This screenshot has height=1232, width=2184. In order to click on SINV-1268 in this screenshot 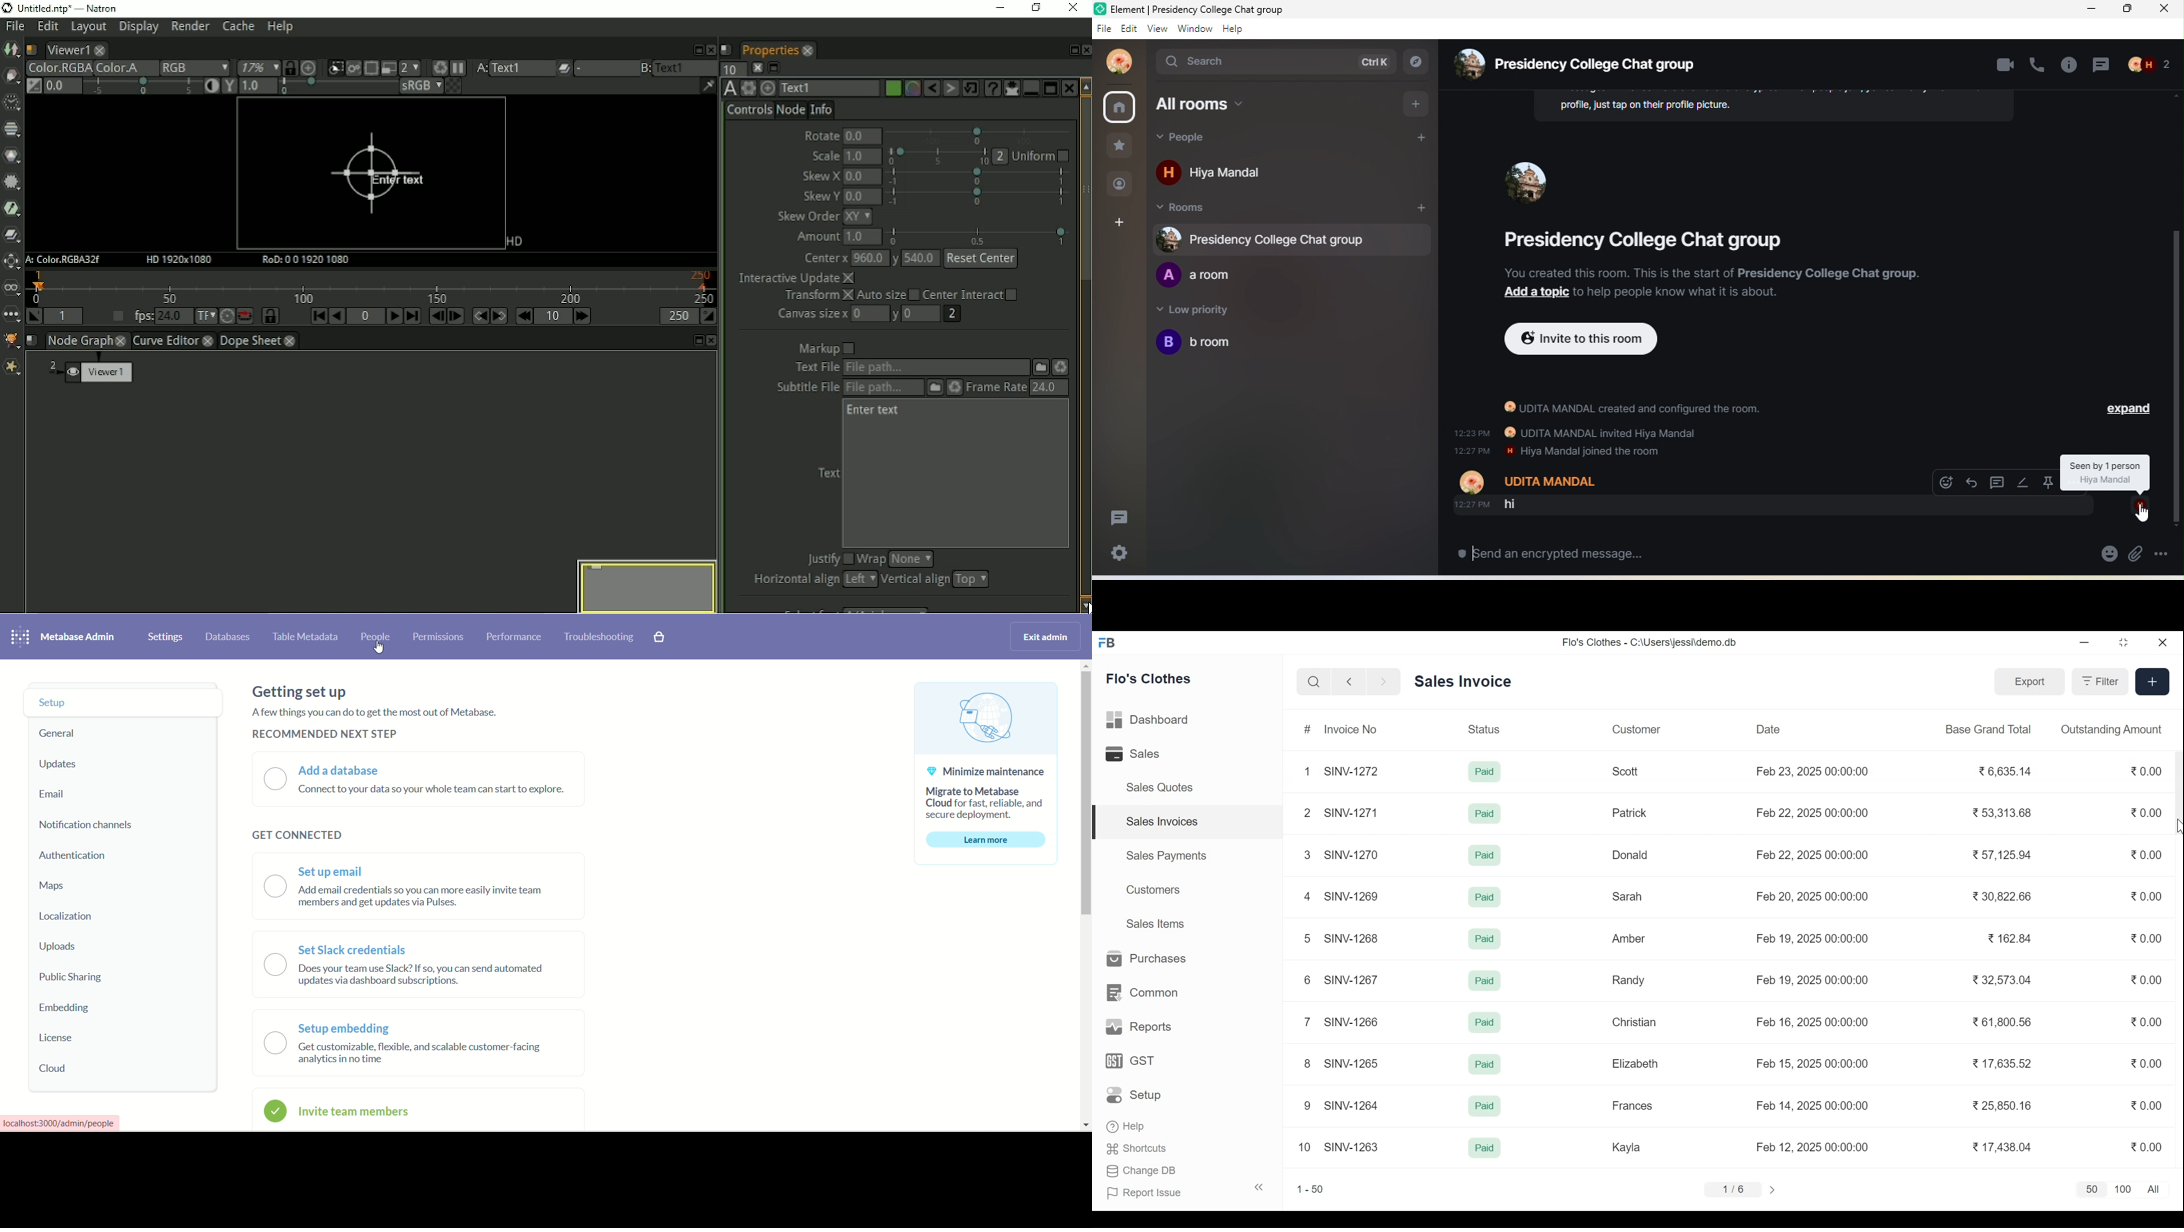, I will do `click(1353, 937)`.